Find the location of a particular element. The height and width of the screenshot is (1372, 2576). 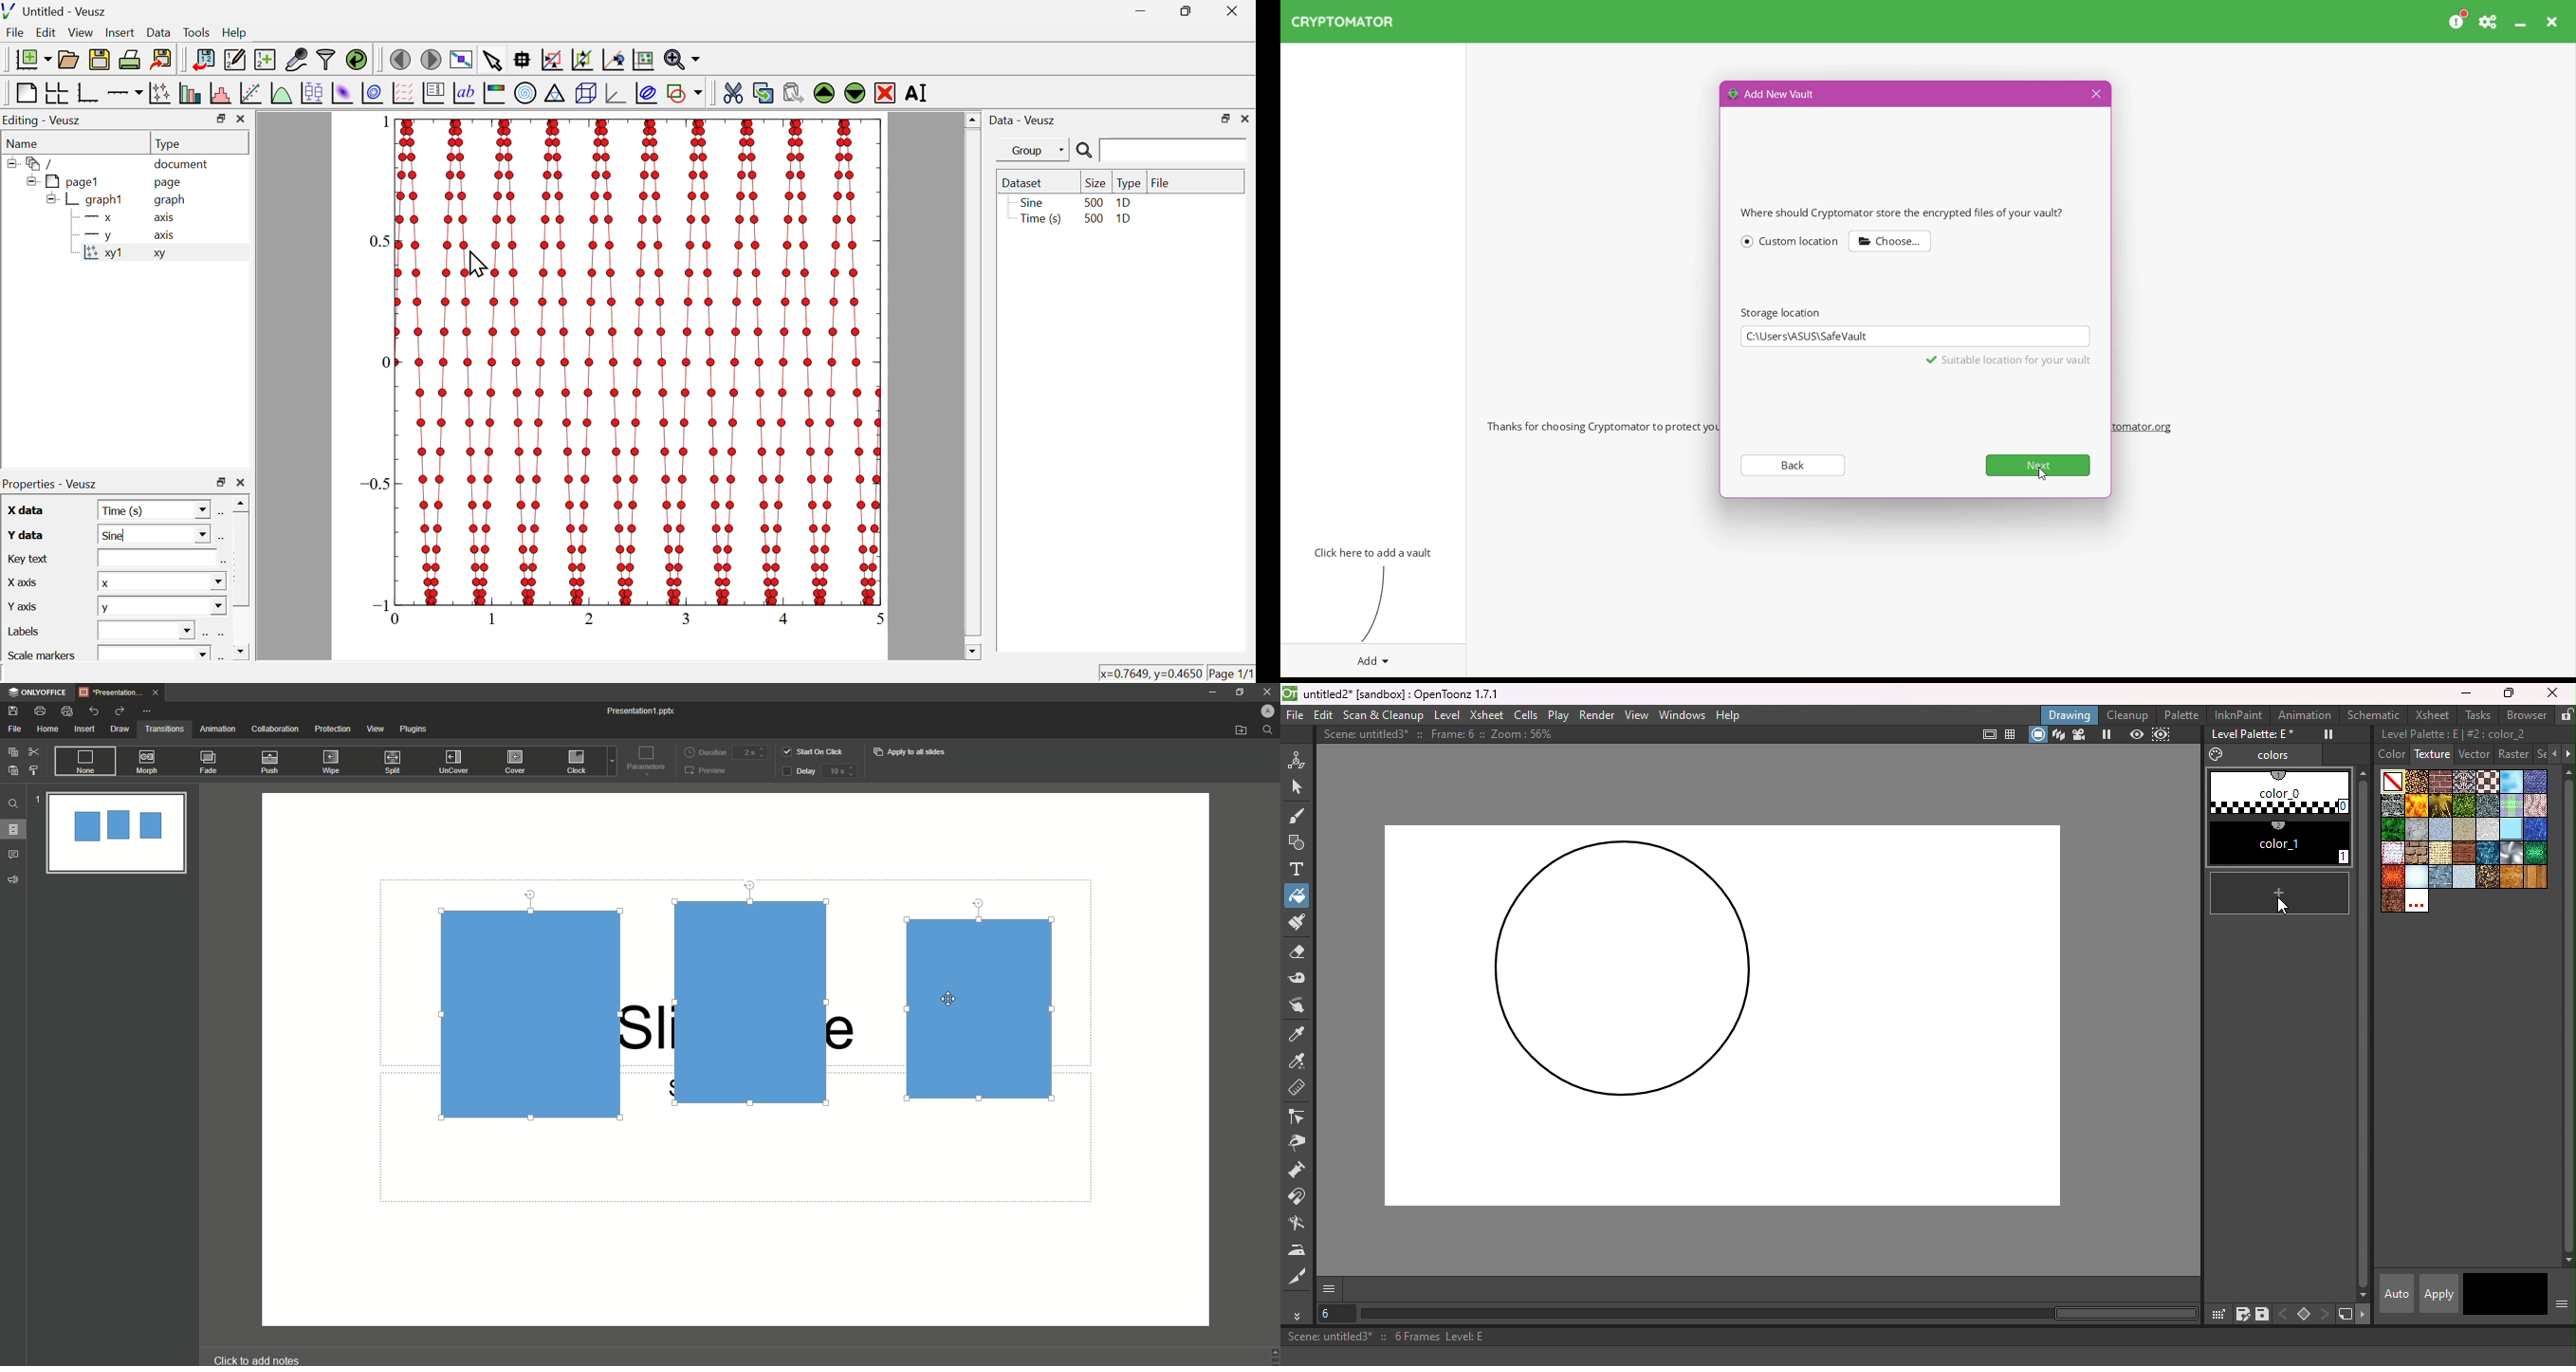

x is located at coordinates (95, 219).